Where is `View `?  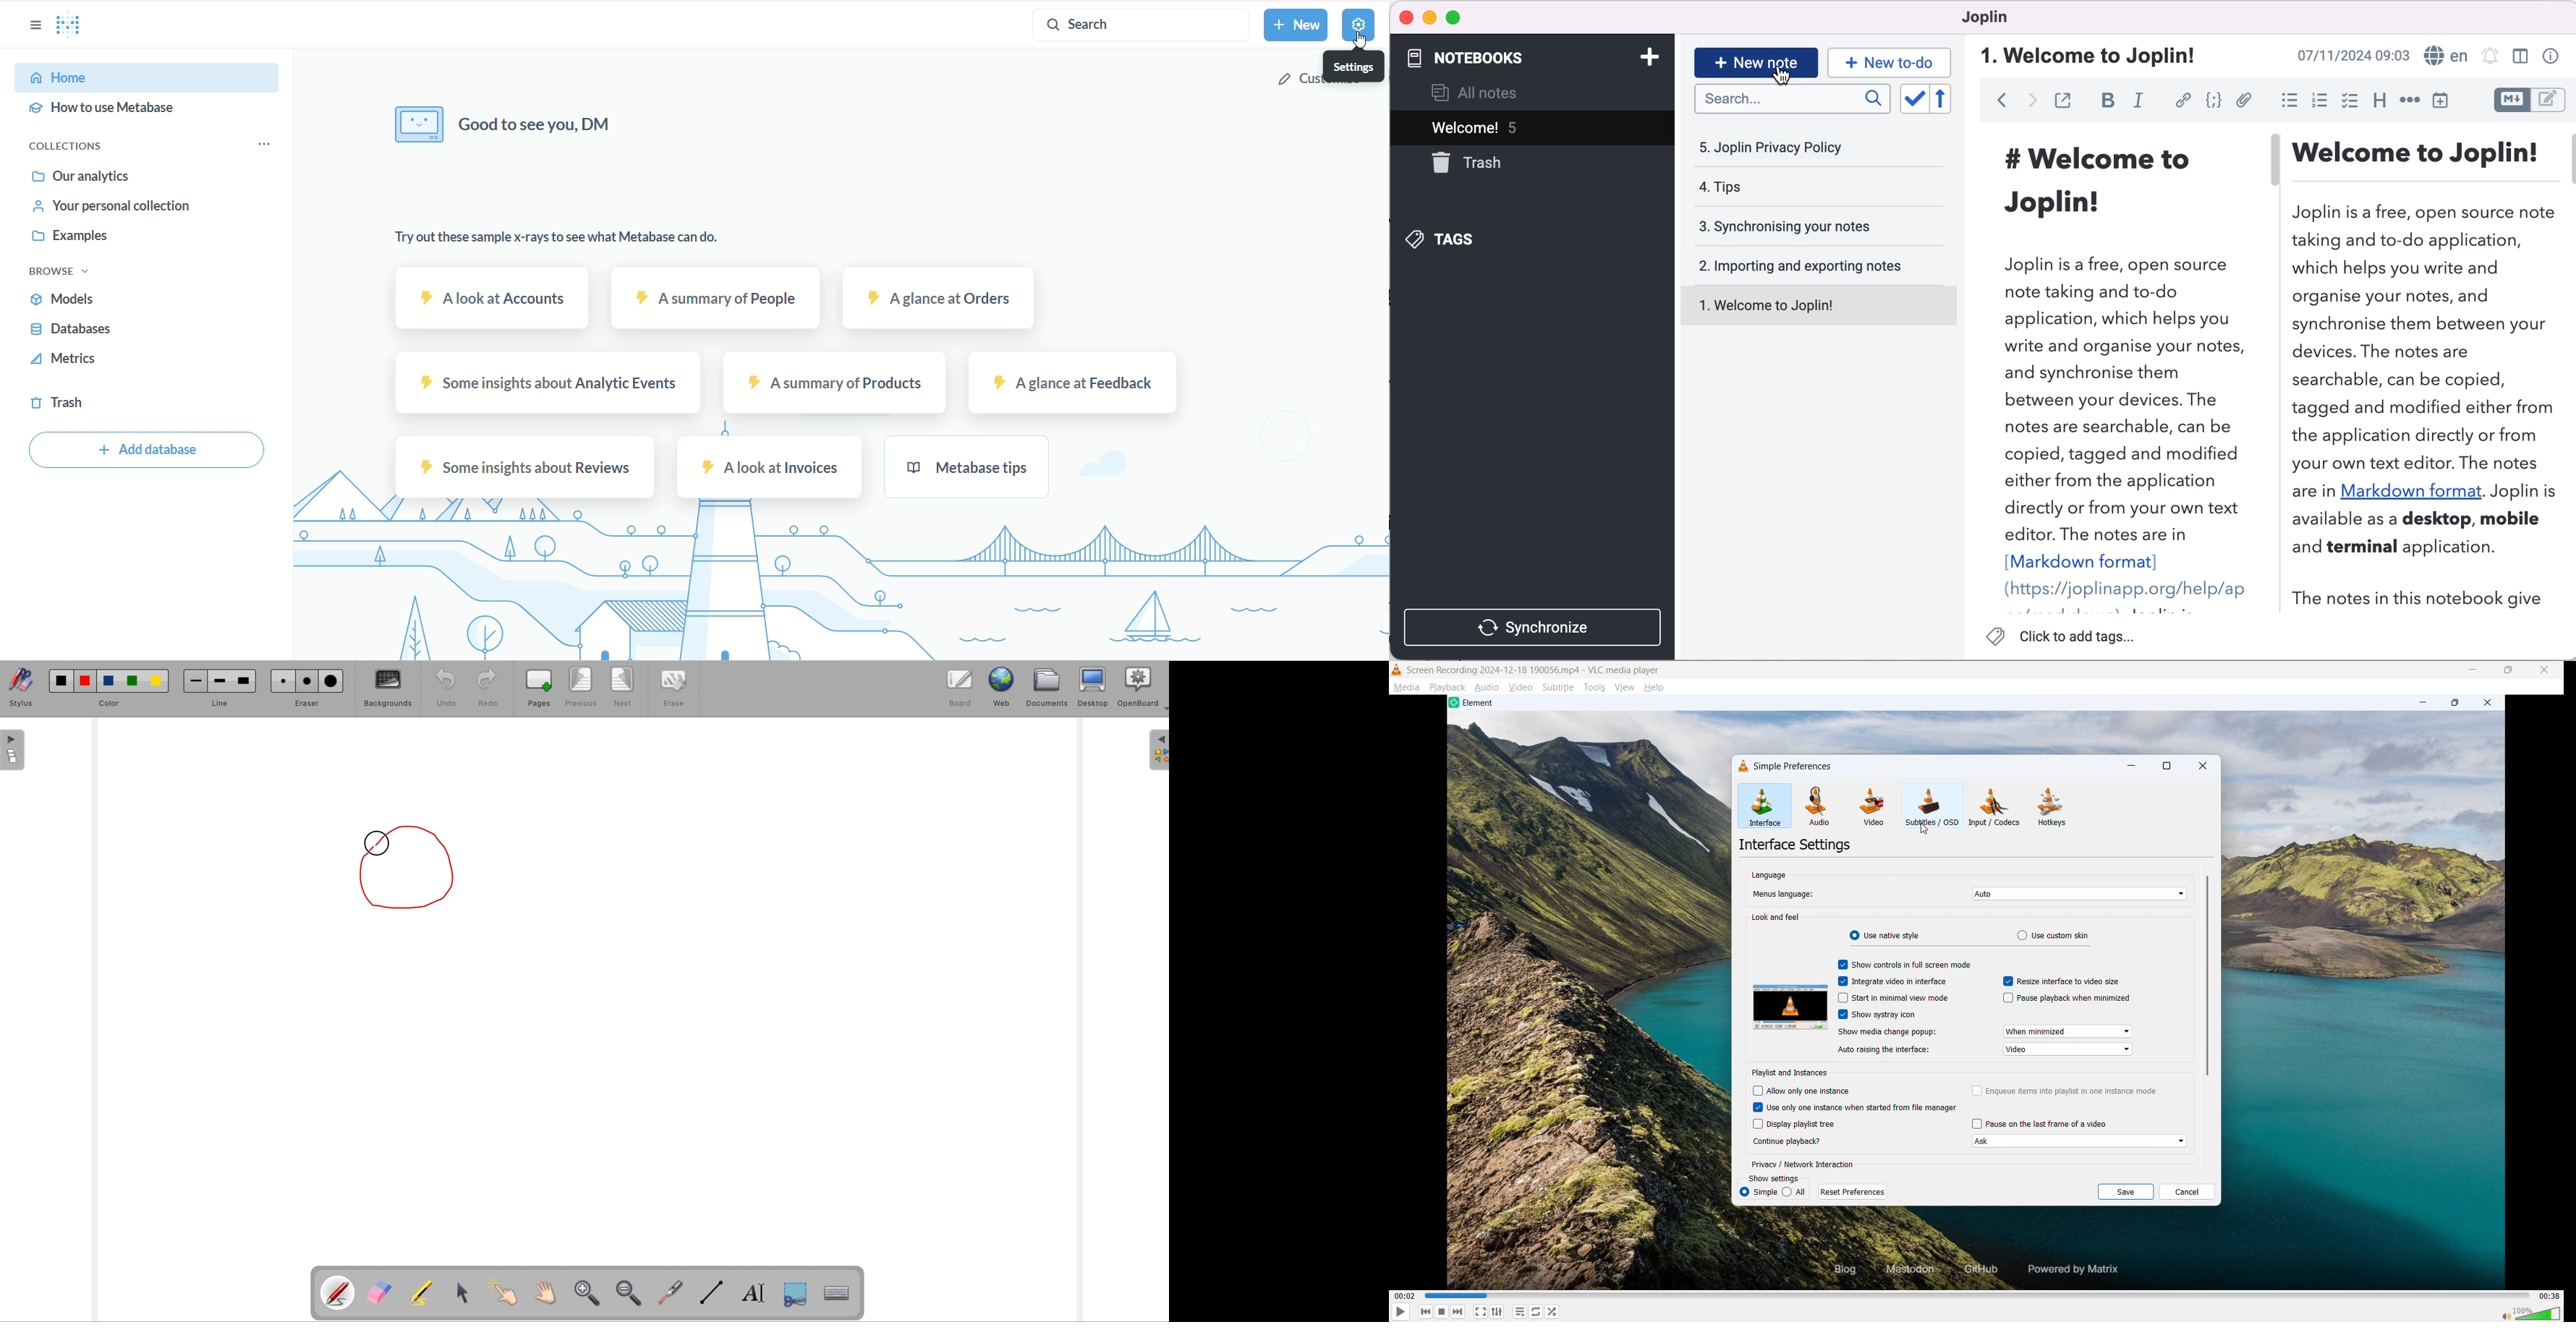 View  is located at coordinates (1624, 688).